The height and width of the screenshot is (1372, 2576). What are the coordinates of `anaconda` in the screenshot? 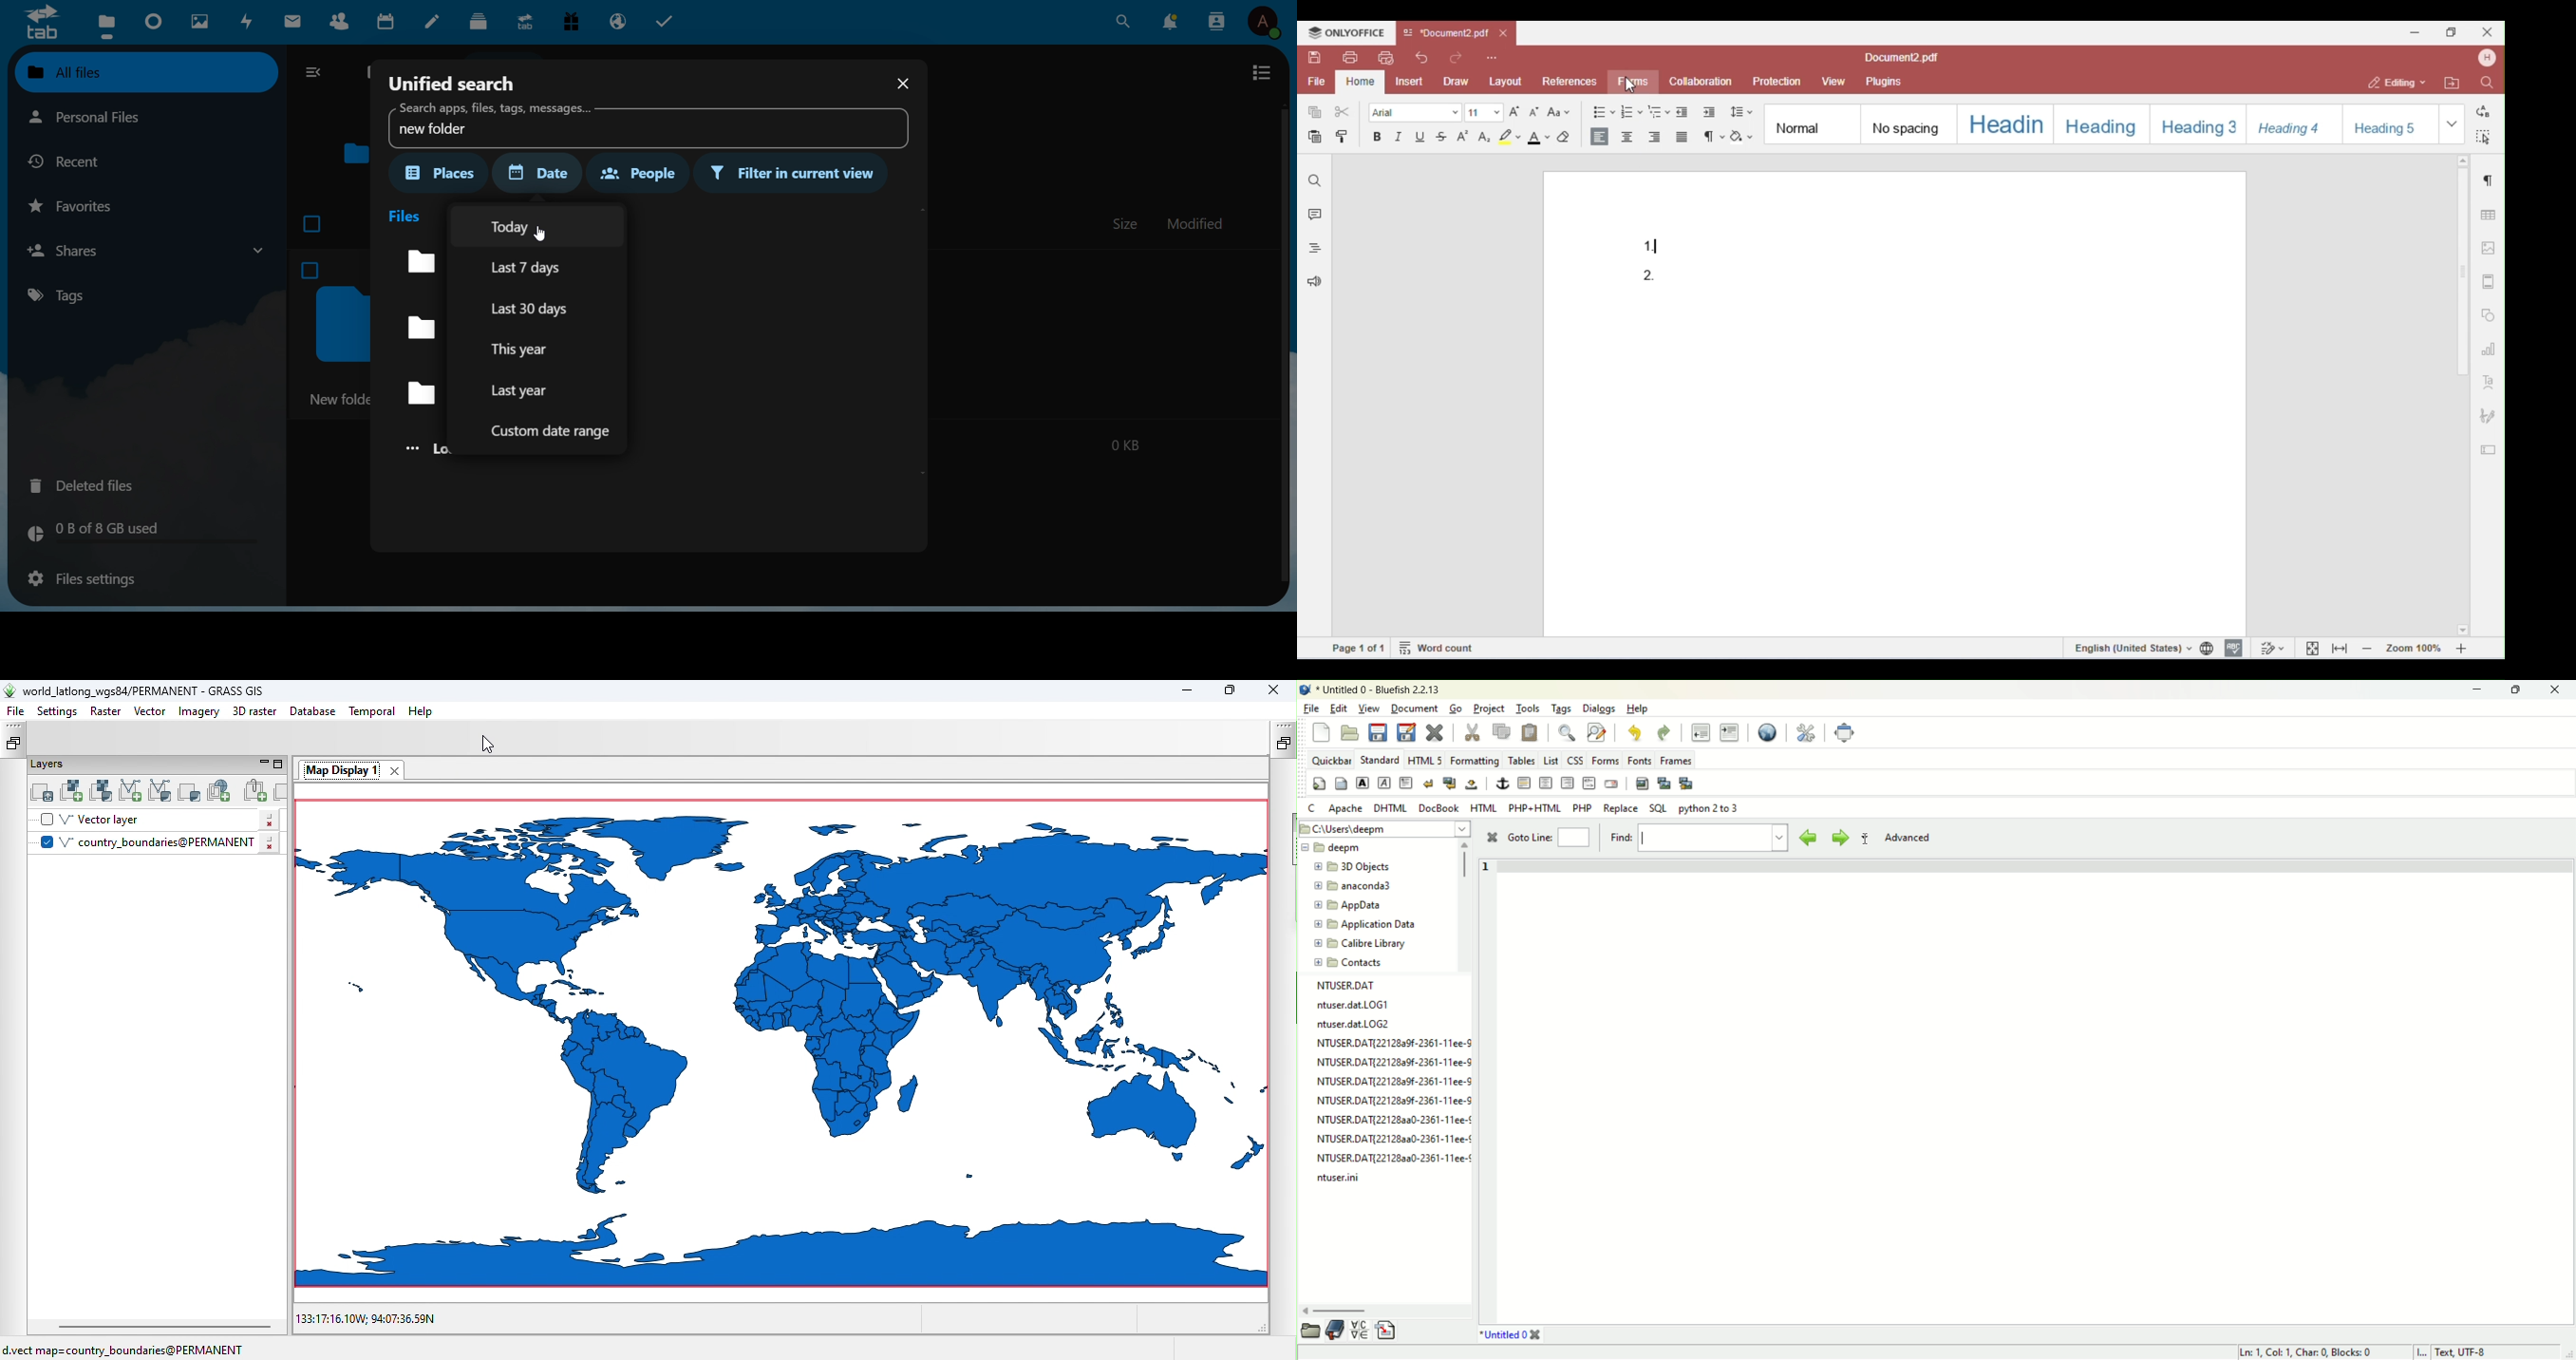 It's located at (1356, 887).